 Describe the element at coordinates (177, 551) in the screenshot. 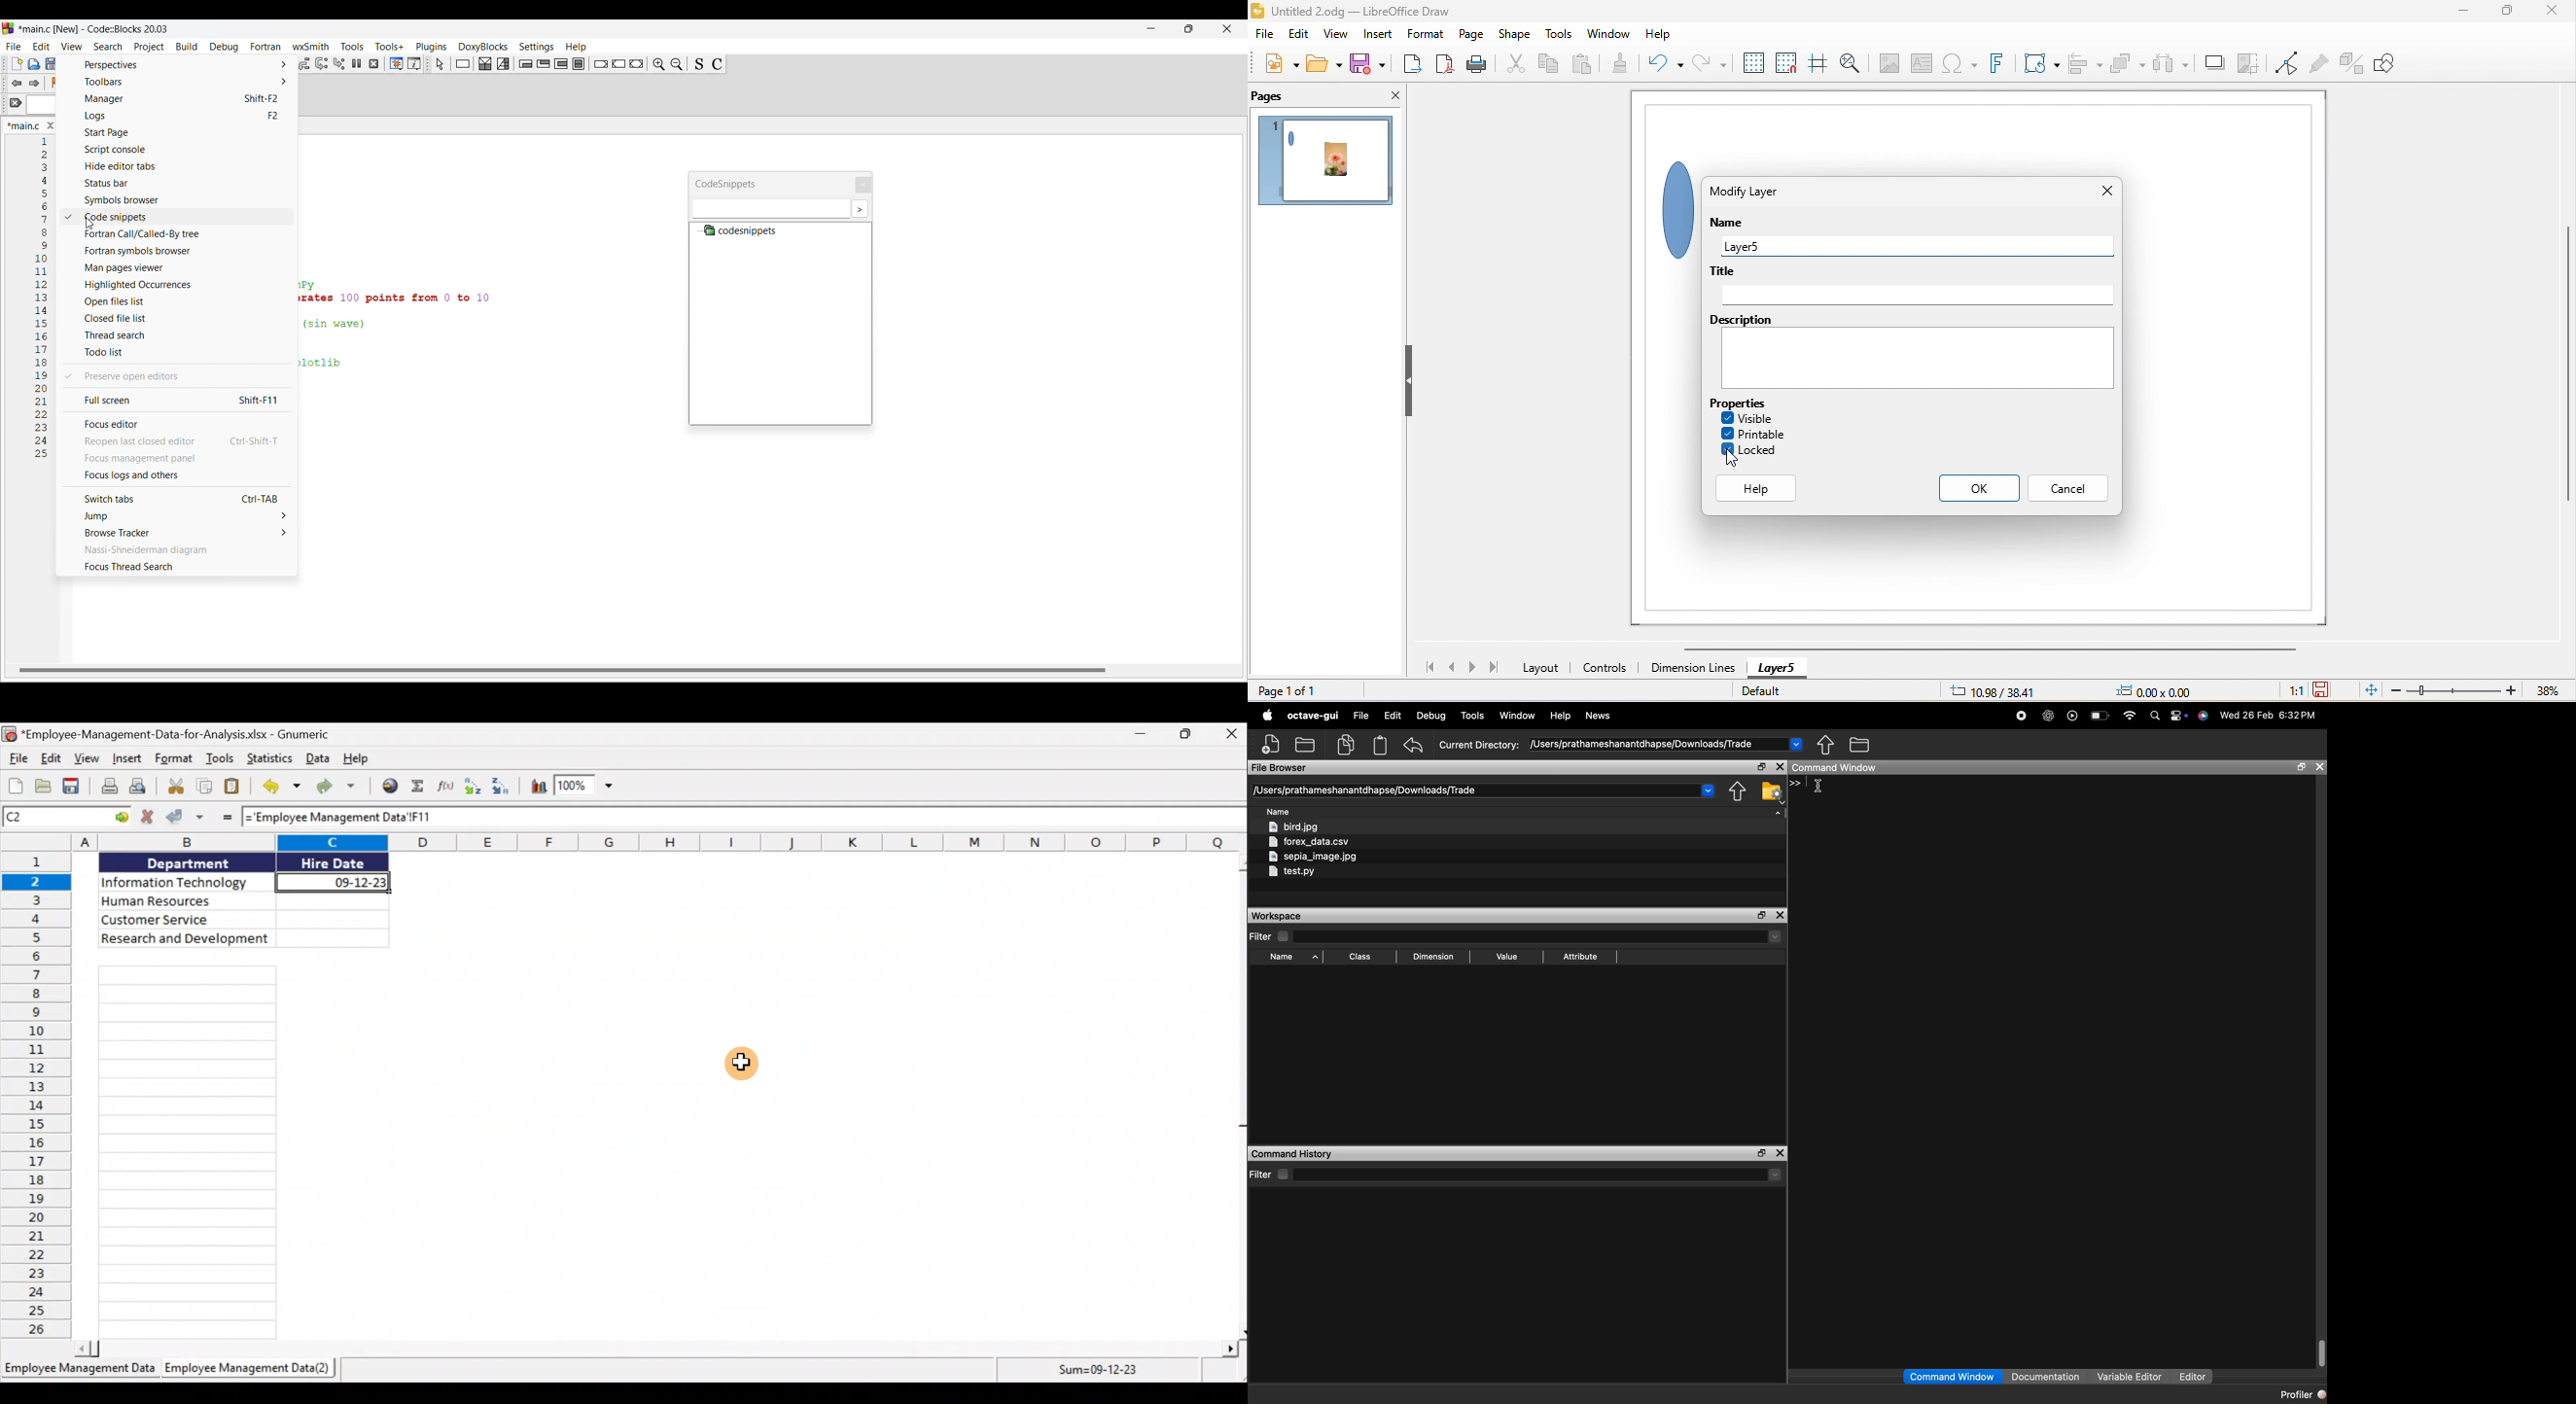

I see `Nassi-Shneiderman diagram` at that location.